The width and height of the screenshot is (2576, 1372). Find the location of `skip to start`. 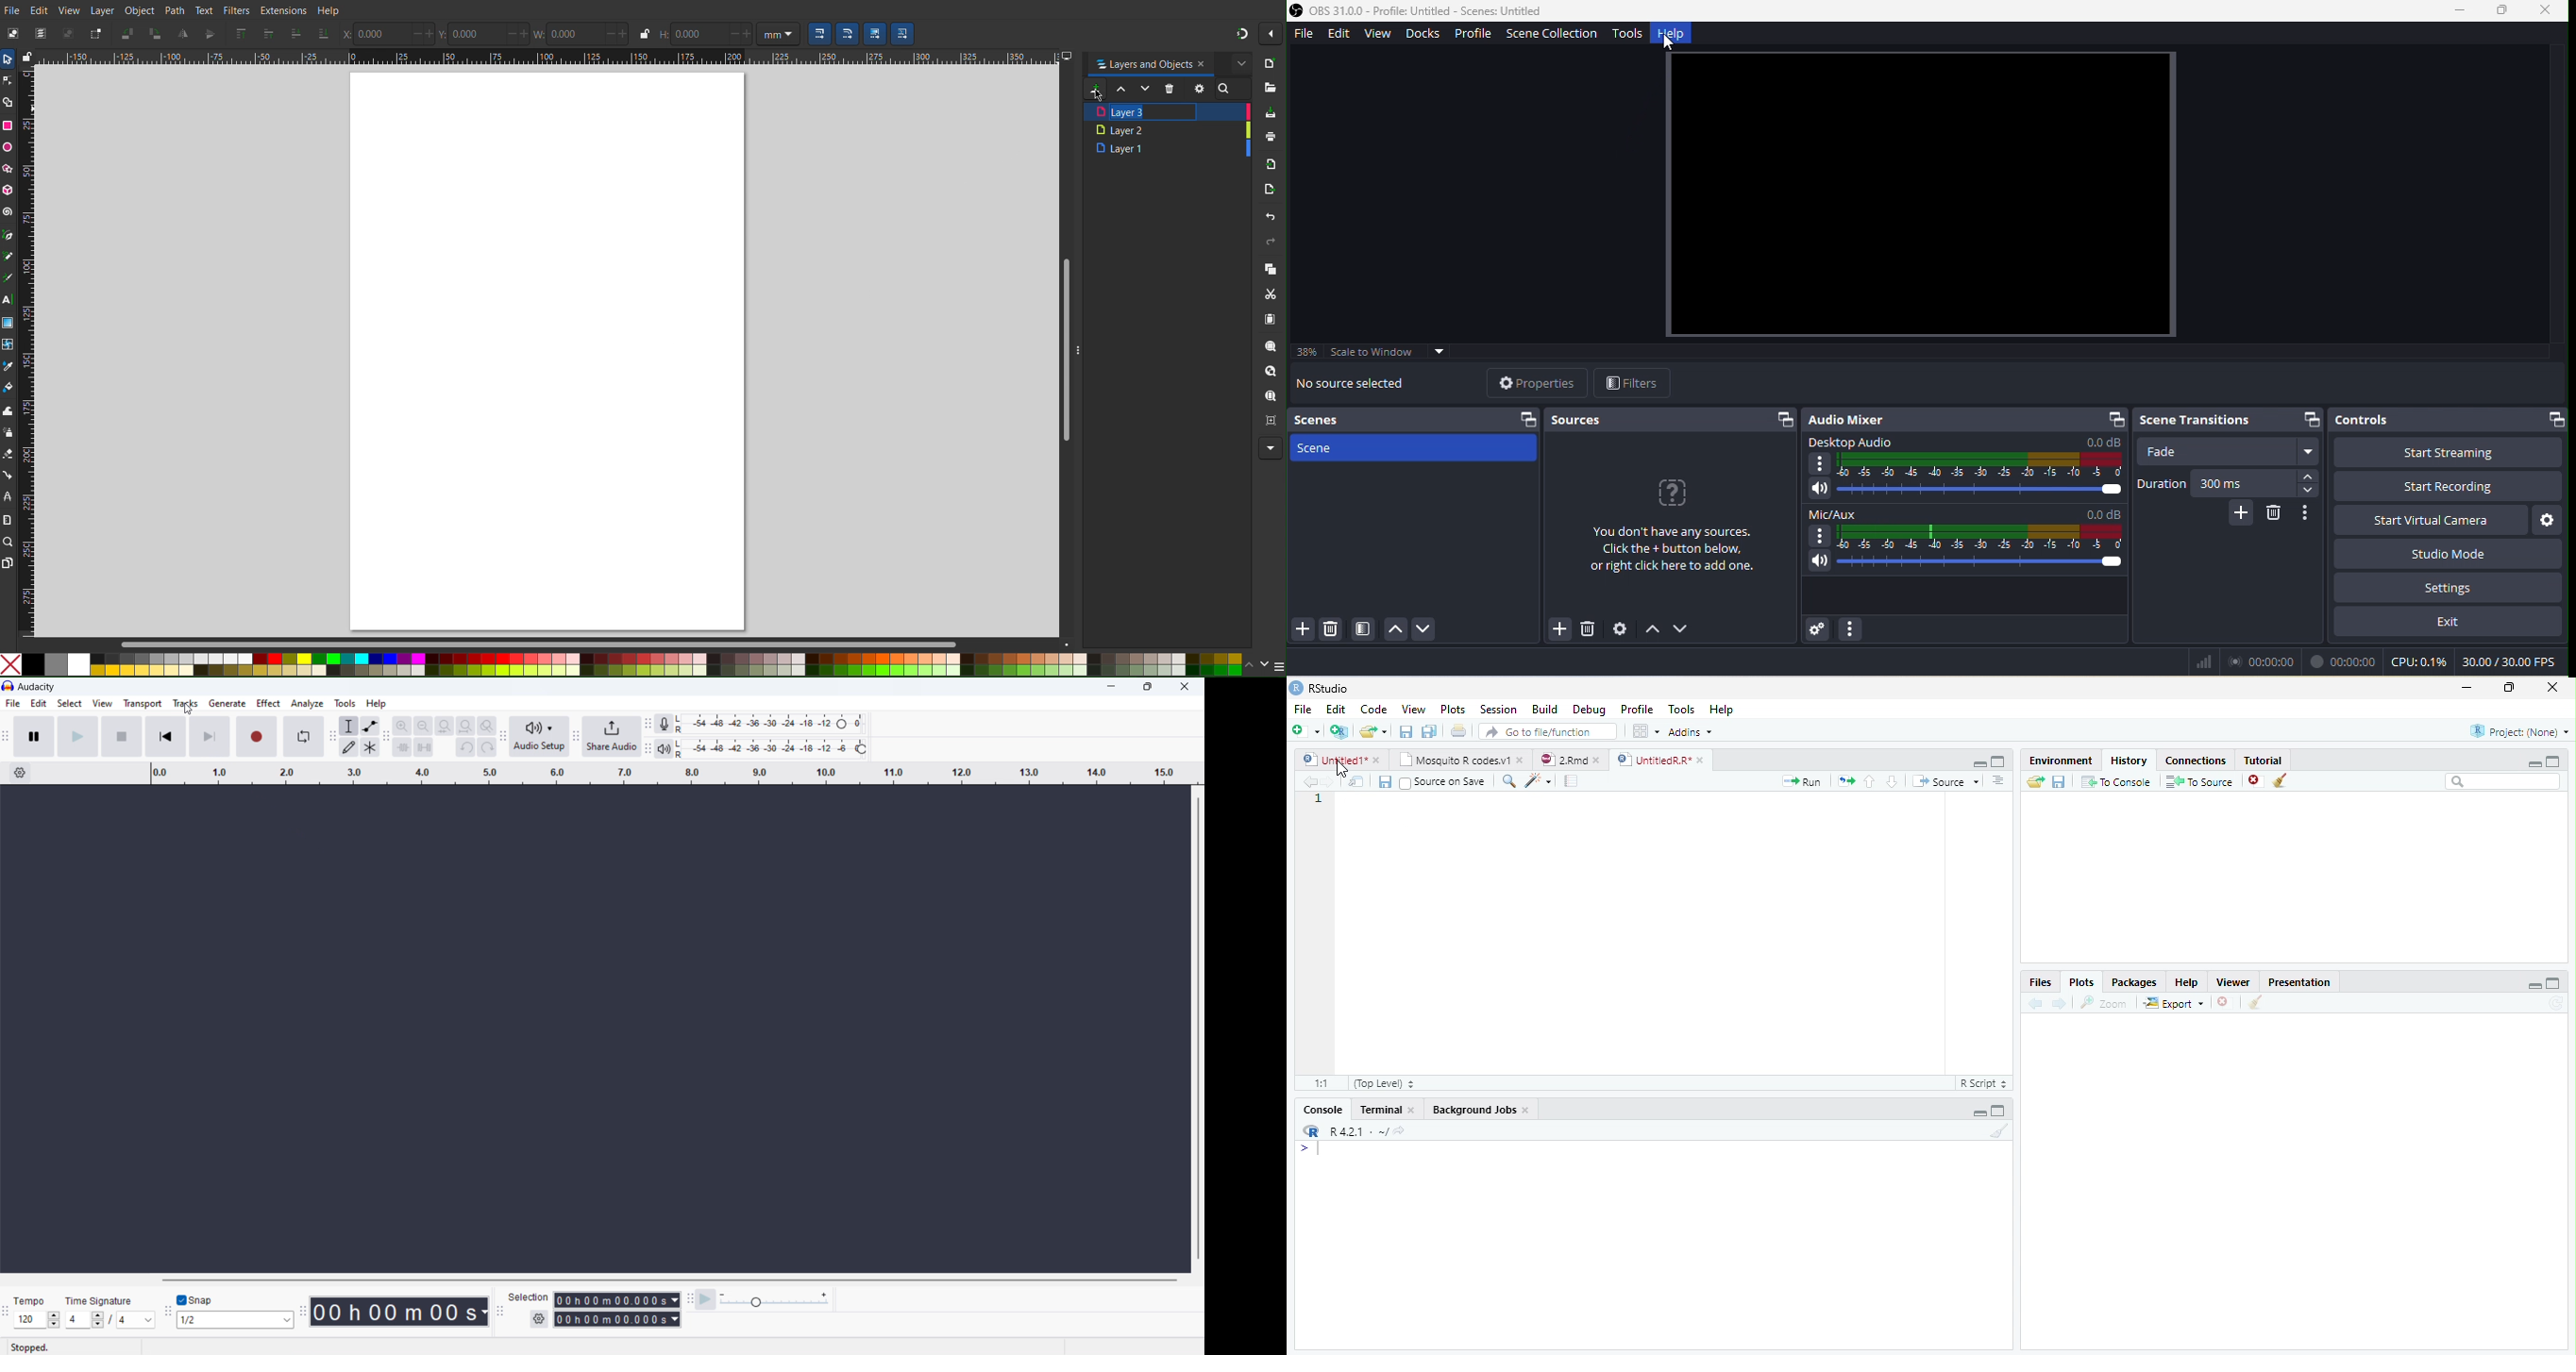

skip to start is located at coordinates (165, 736).